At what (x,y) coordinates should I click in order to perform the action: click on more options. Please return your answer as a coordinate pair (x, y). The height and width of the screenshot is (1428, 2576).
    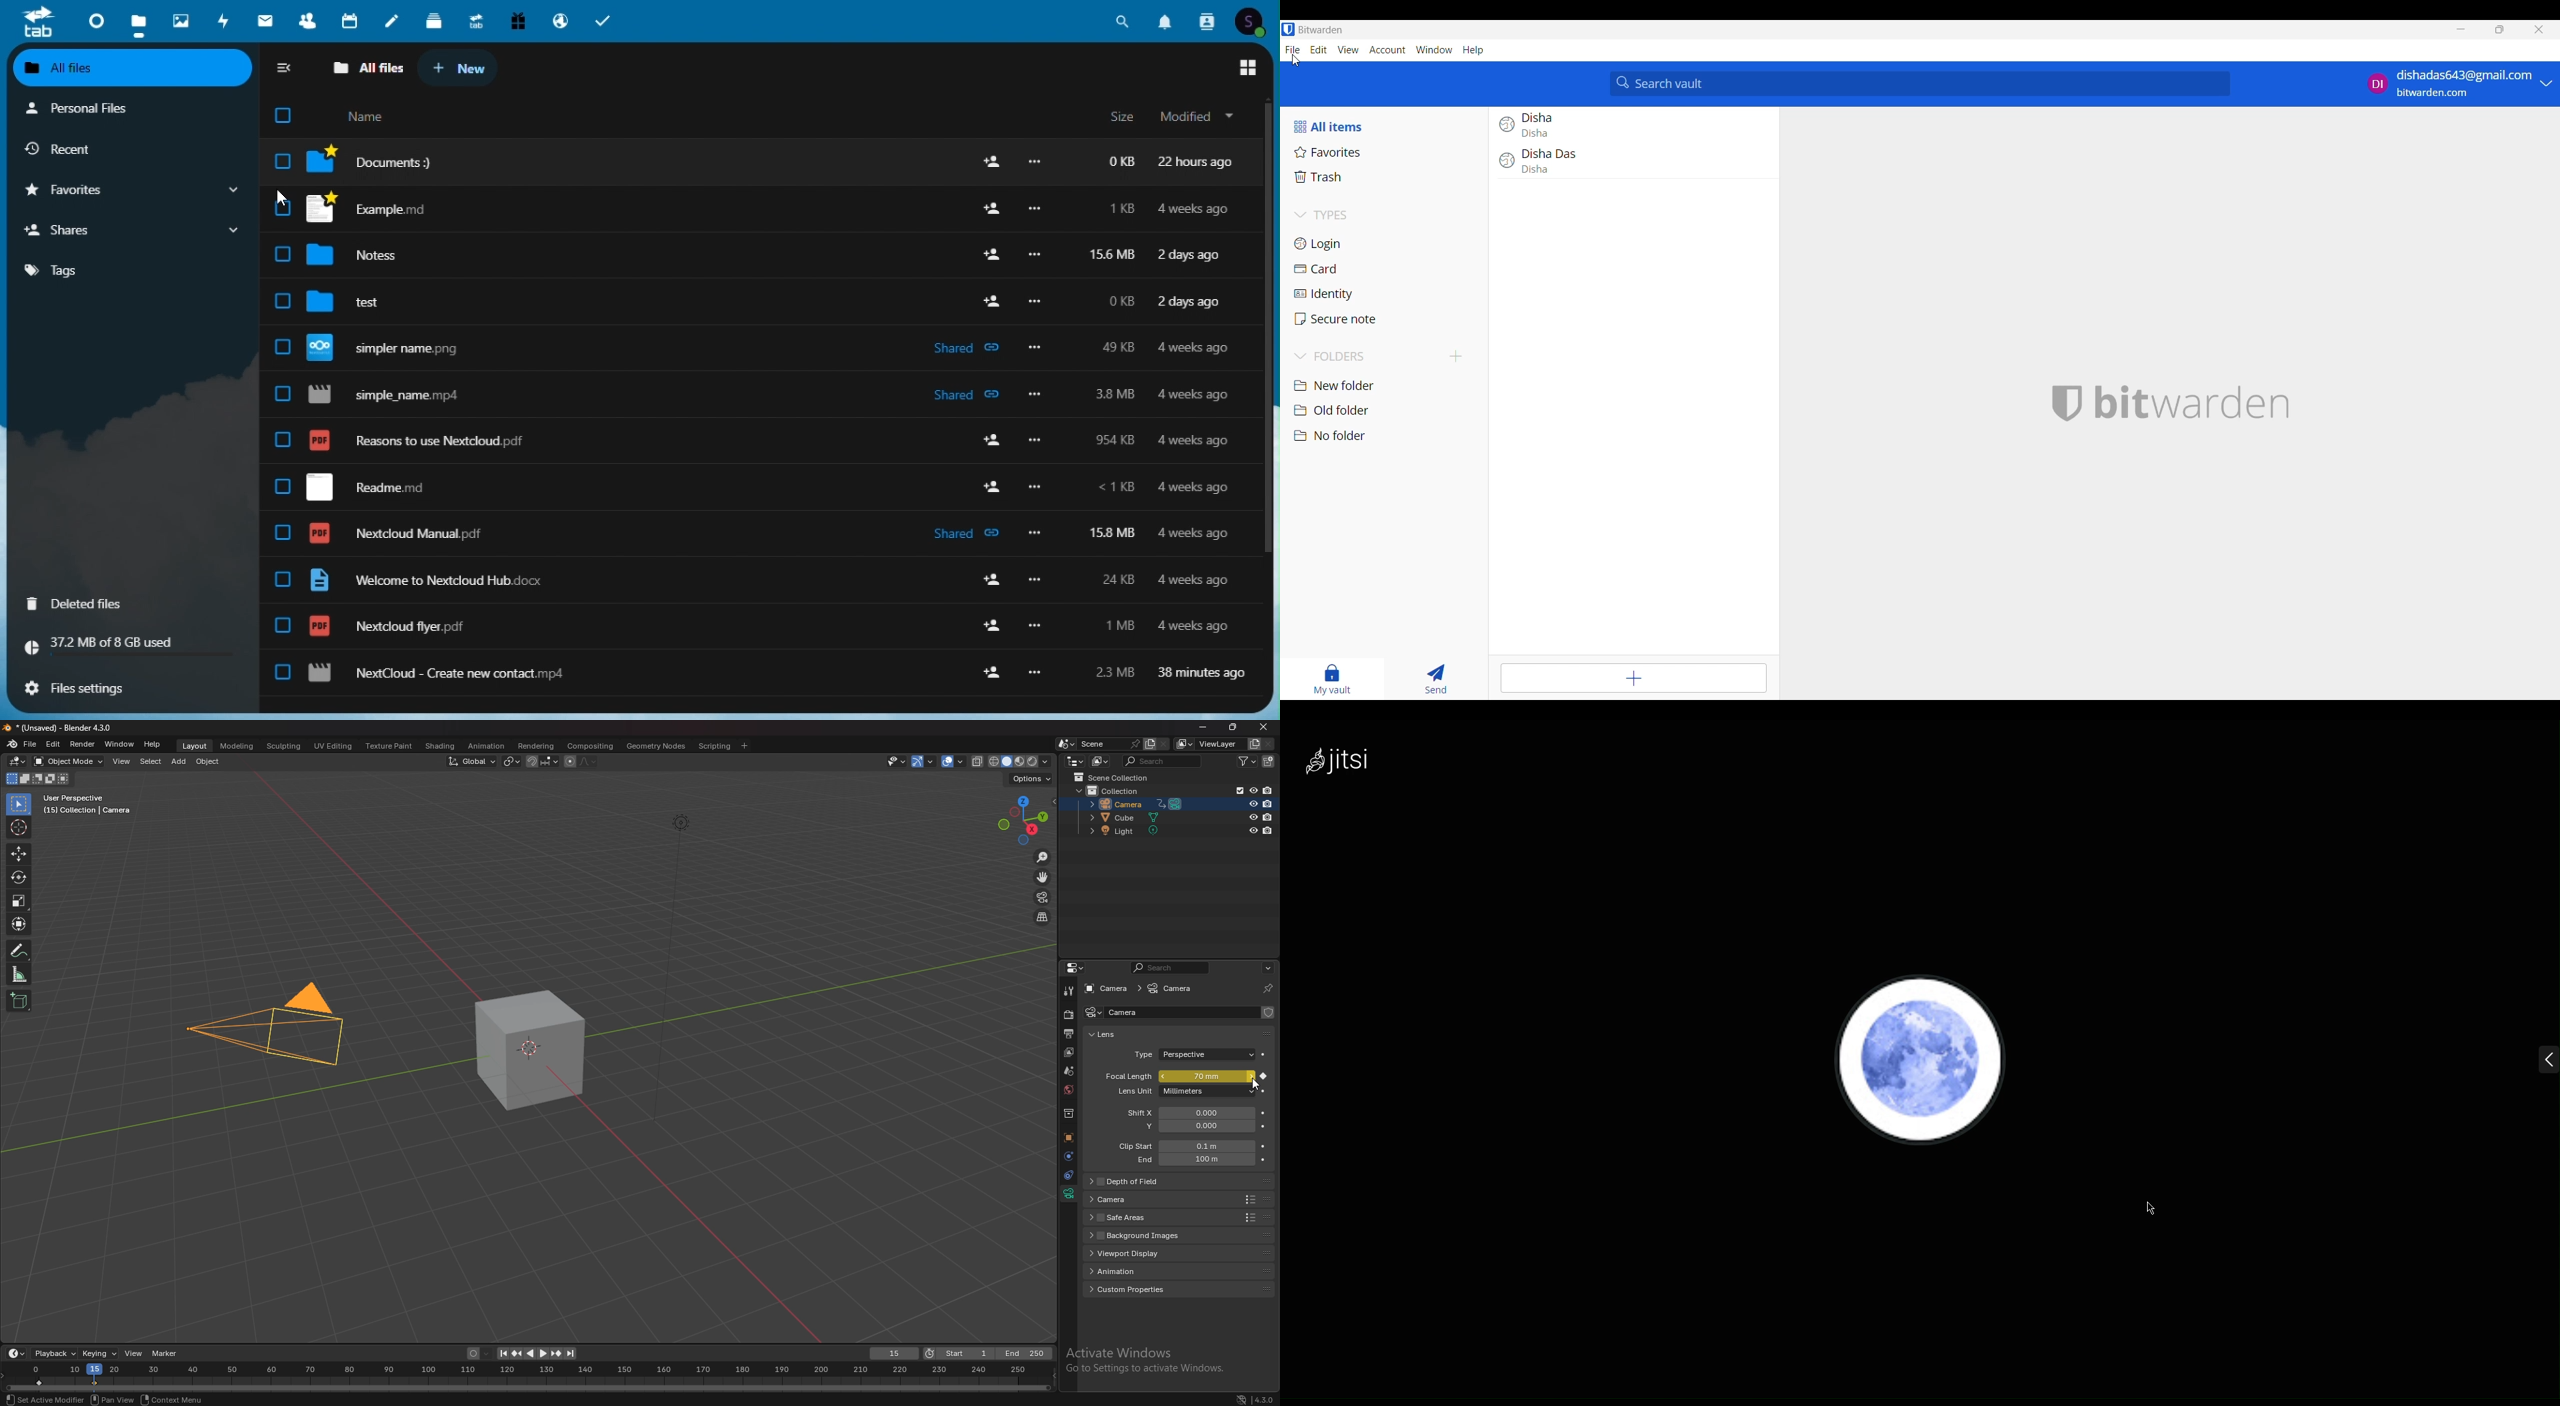
    Looking at the image, I should click on (1036, 581).